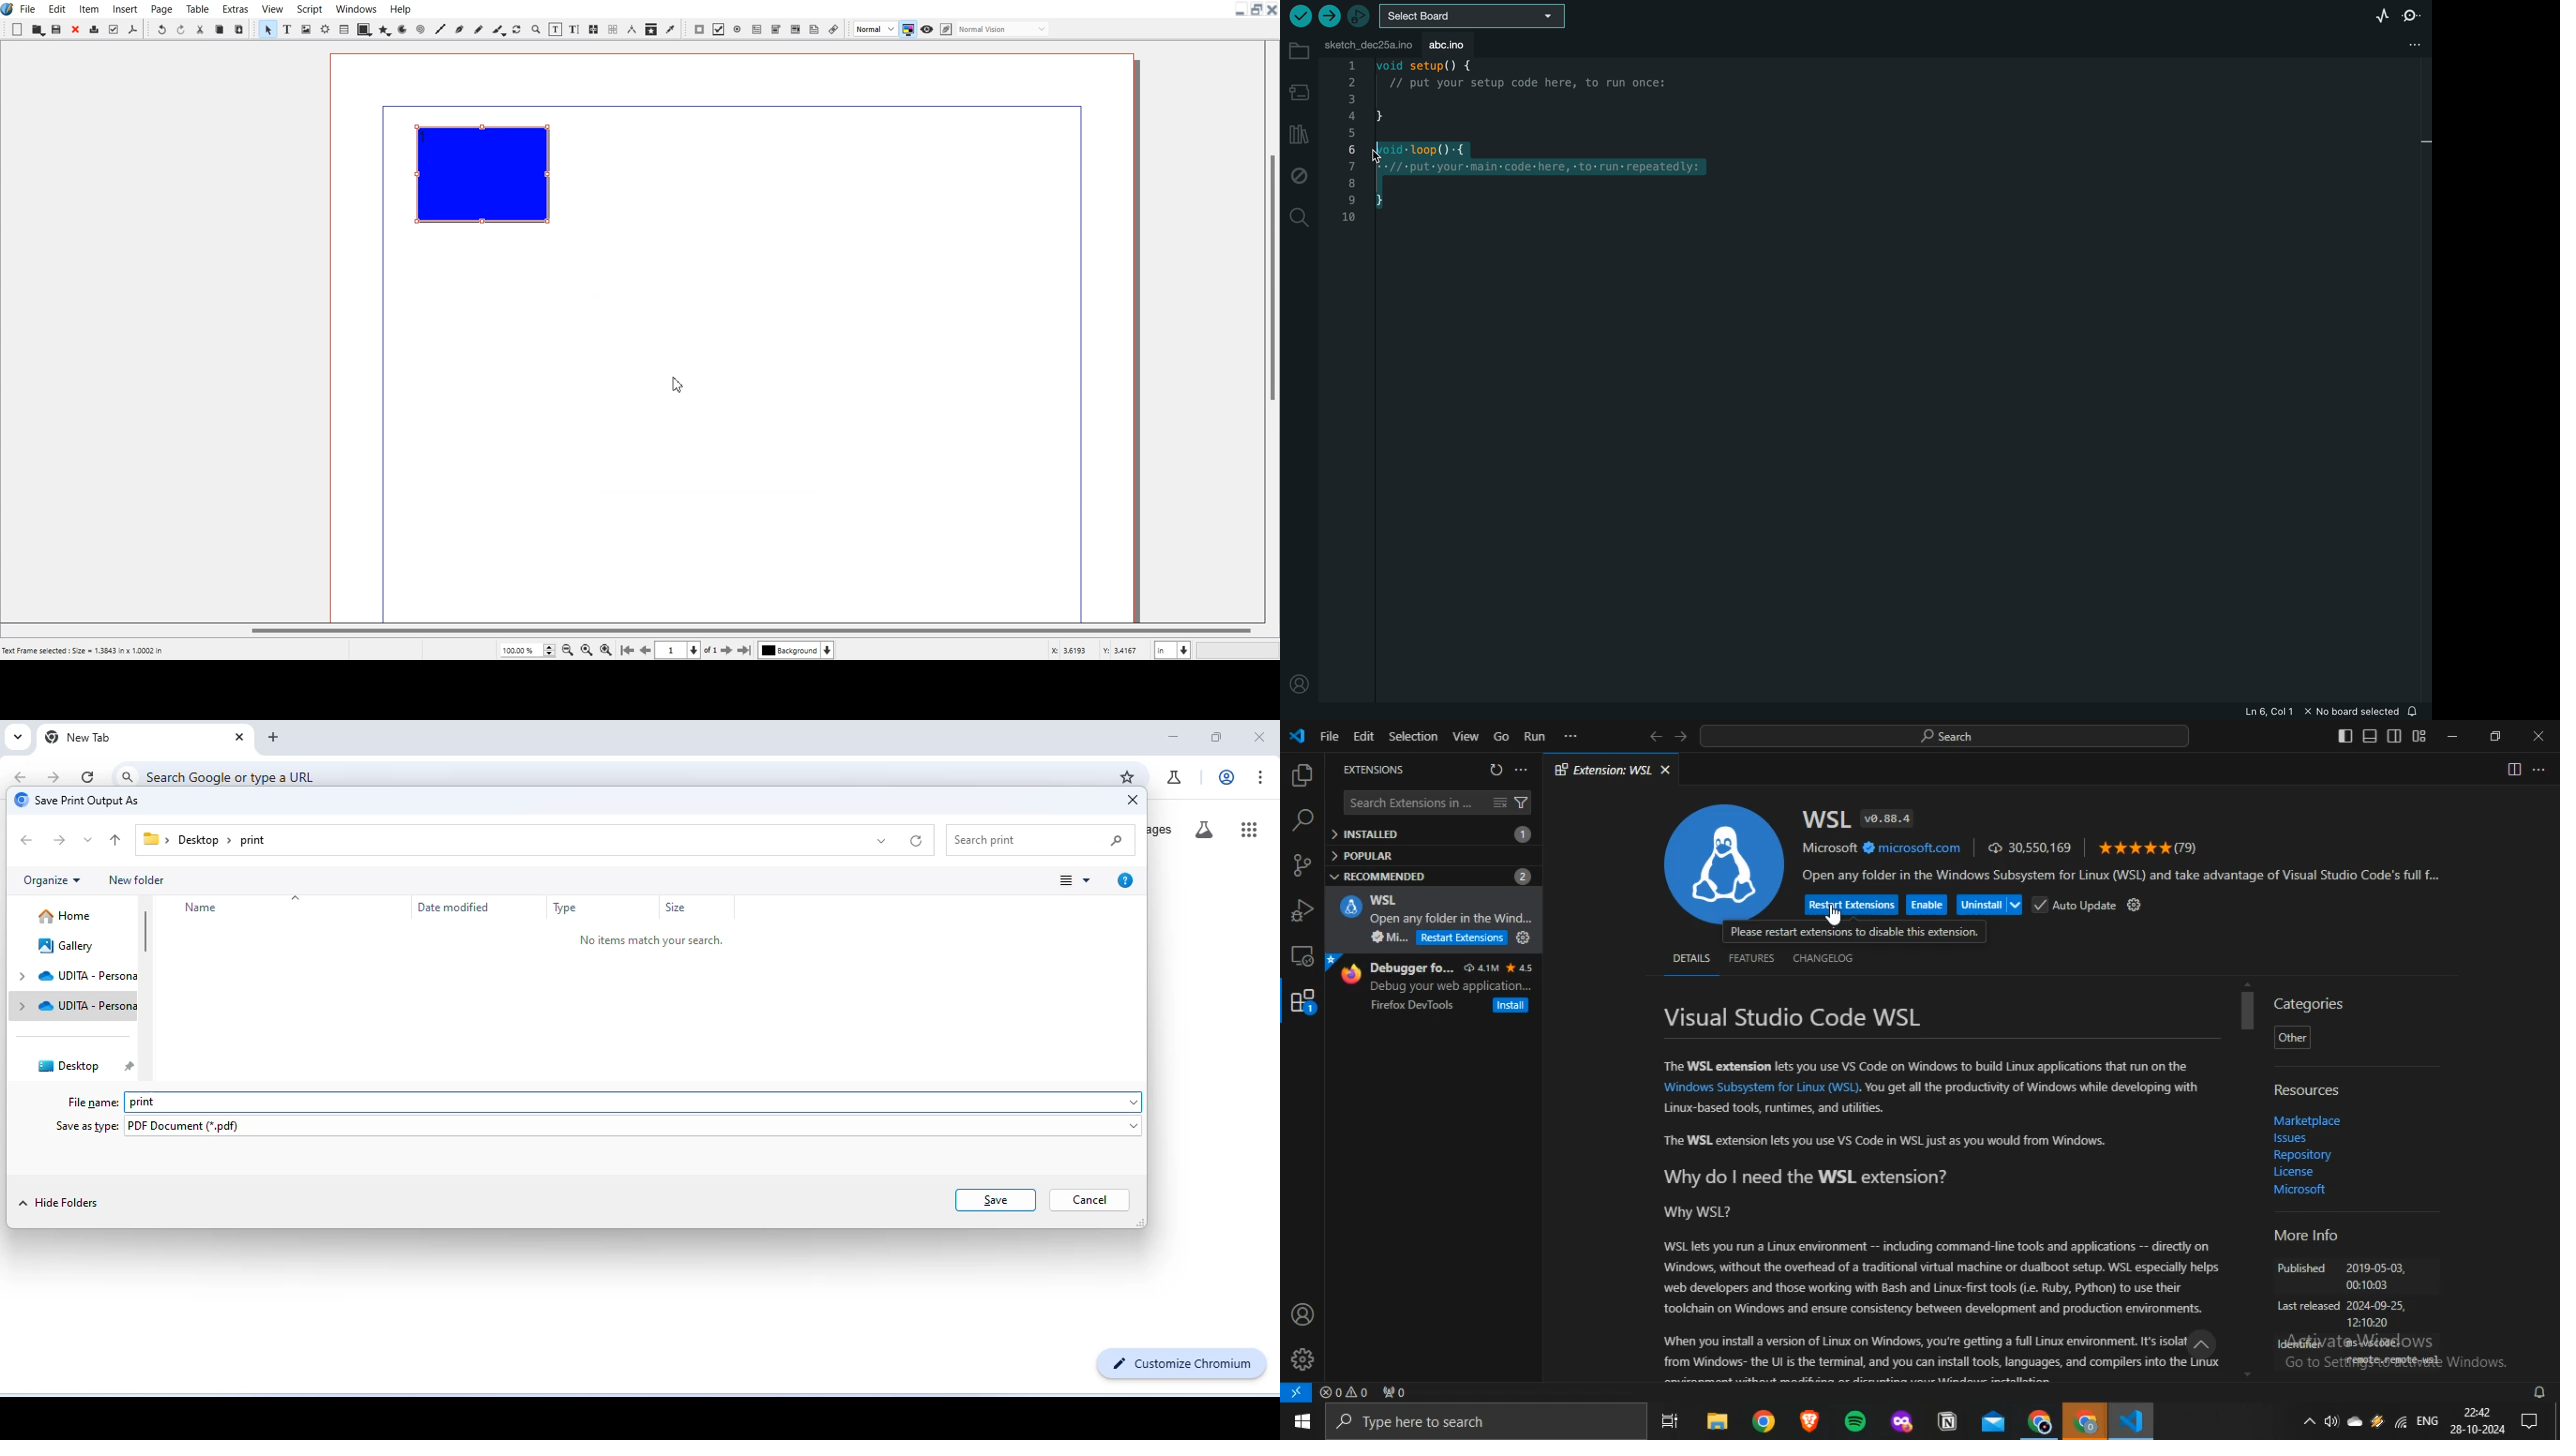  I want to click on size, so click(680, 910).